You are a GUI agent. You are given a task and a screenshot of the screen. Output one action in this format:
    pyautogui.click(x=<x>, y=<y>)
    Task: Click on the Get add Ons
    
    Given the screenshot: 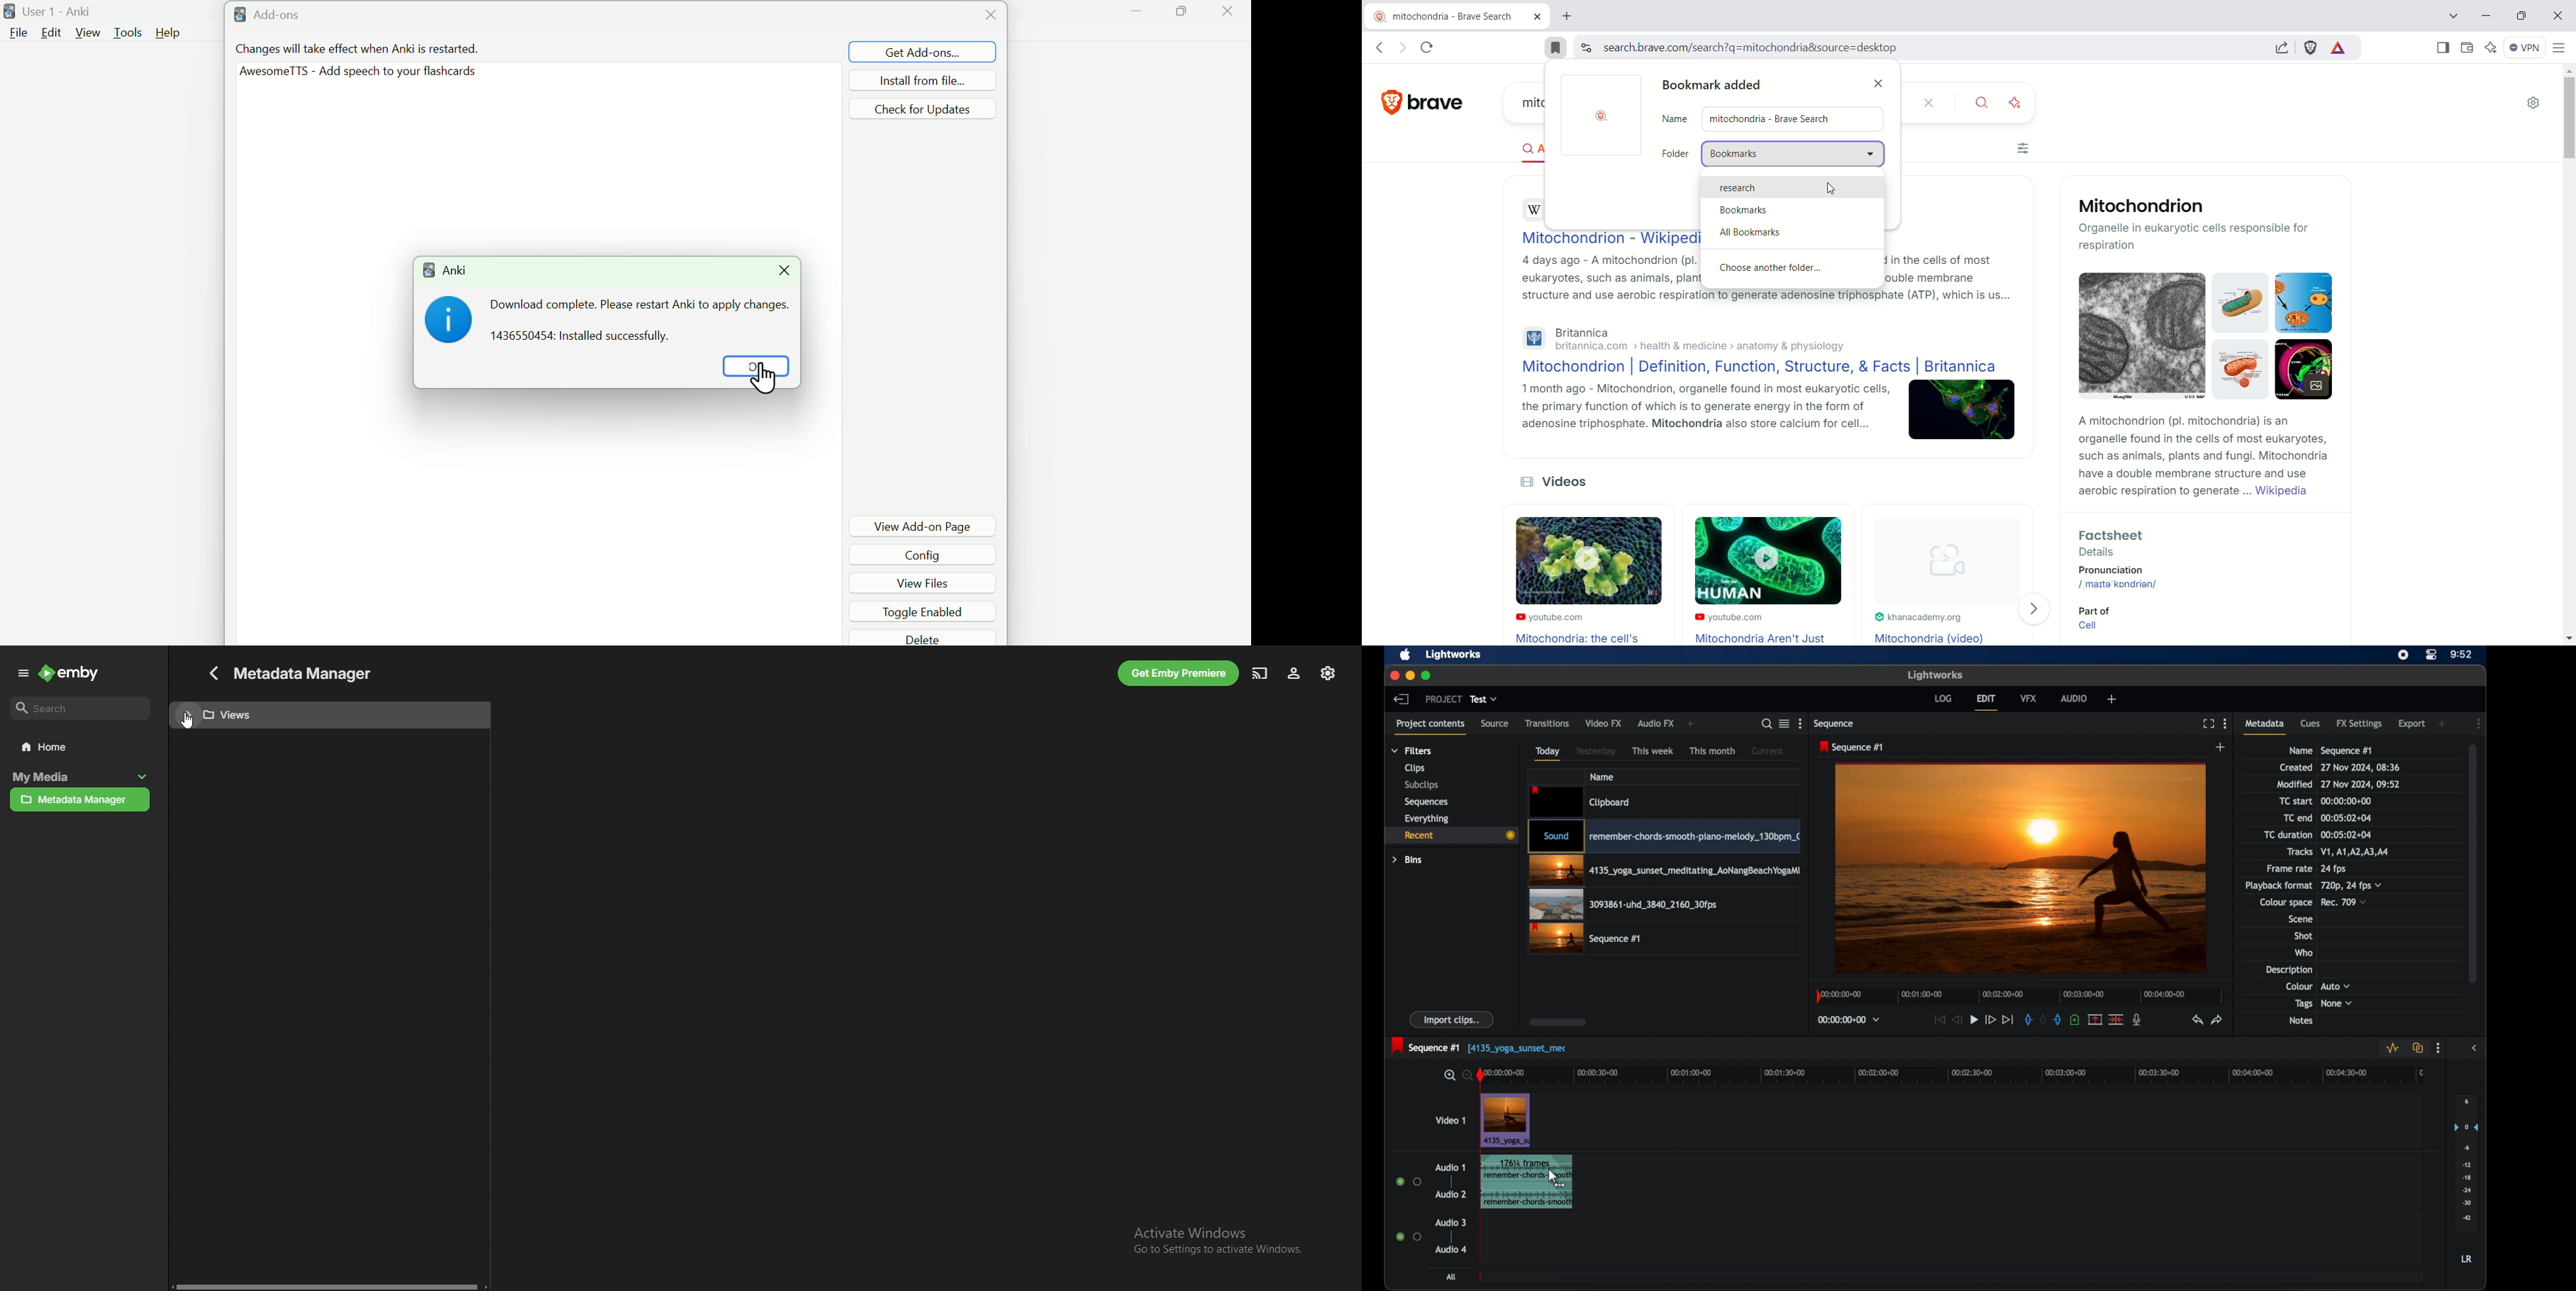 What is the action you would take?
    pyautogui.click(x=923, y=52)
    